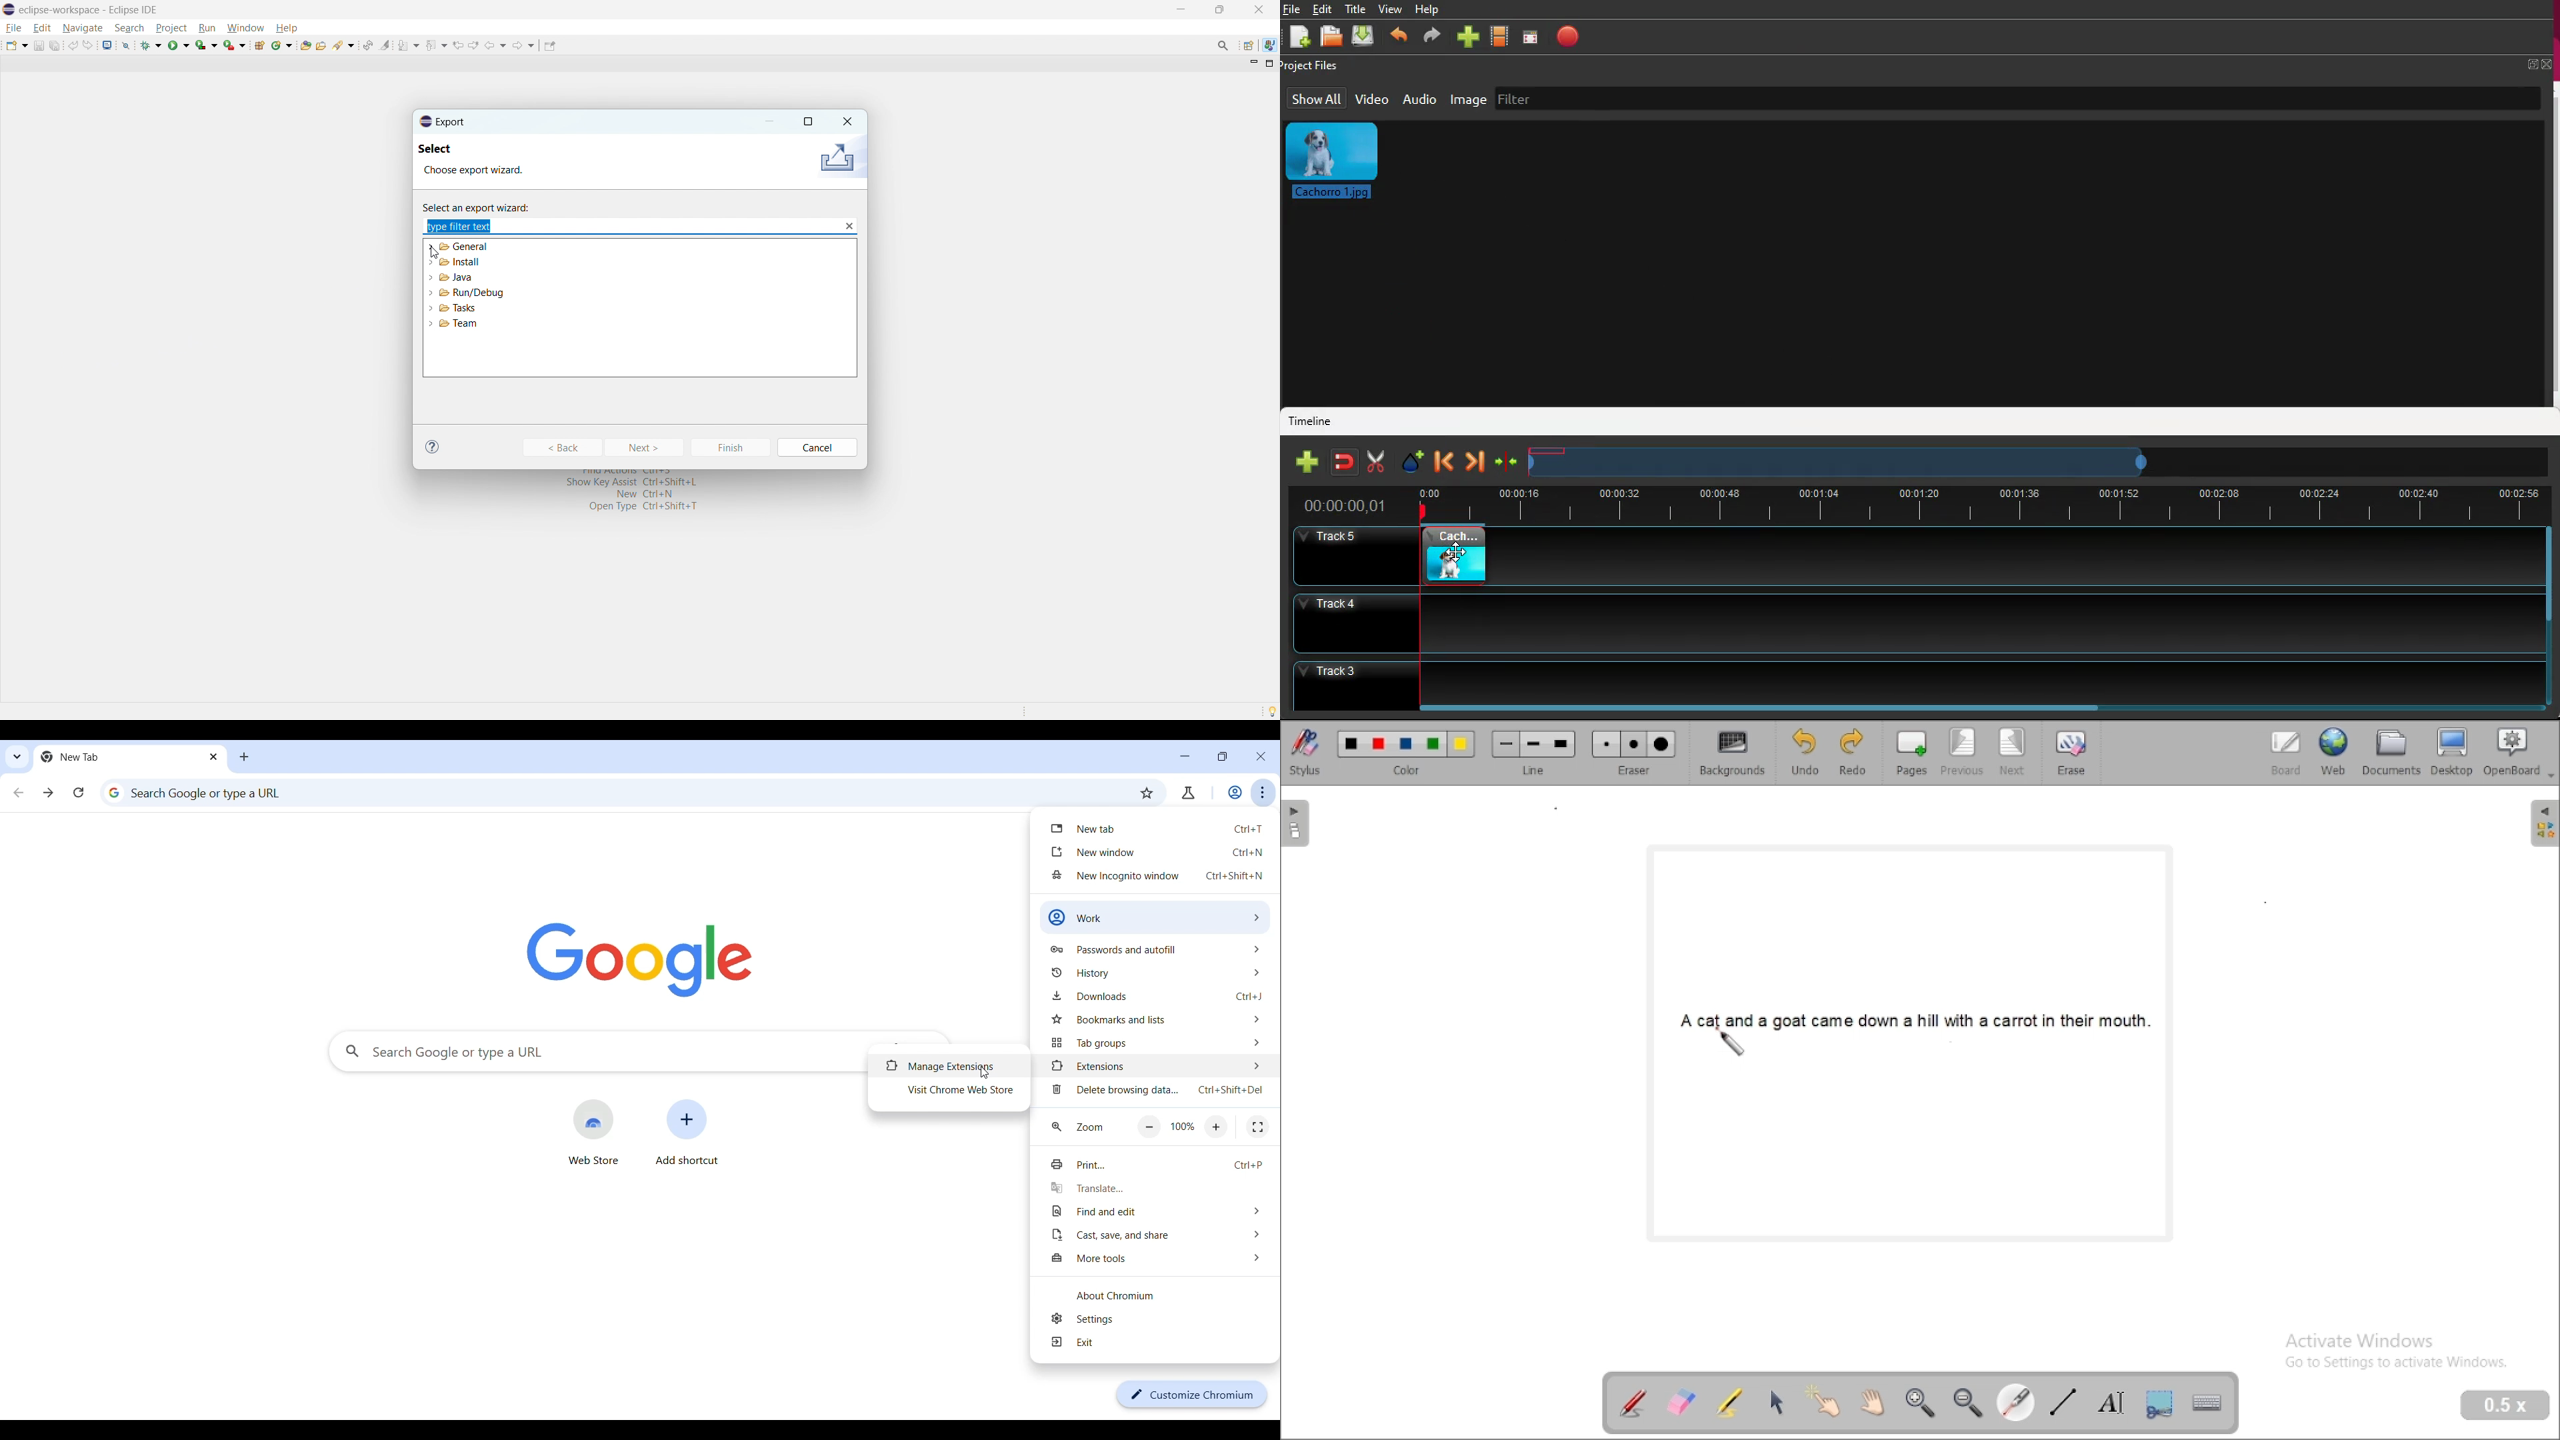  Describe the element at coordinates (1235, 792) in the screenshot. I see `Work` at that location.